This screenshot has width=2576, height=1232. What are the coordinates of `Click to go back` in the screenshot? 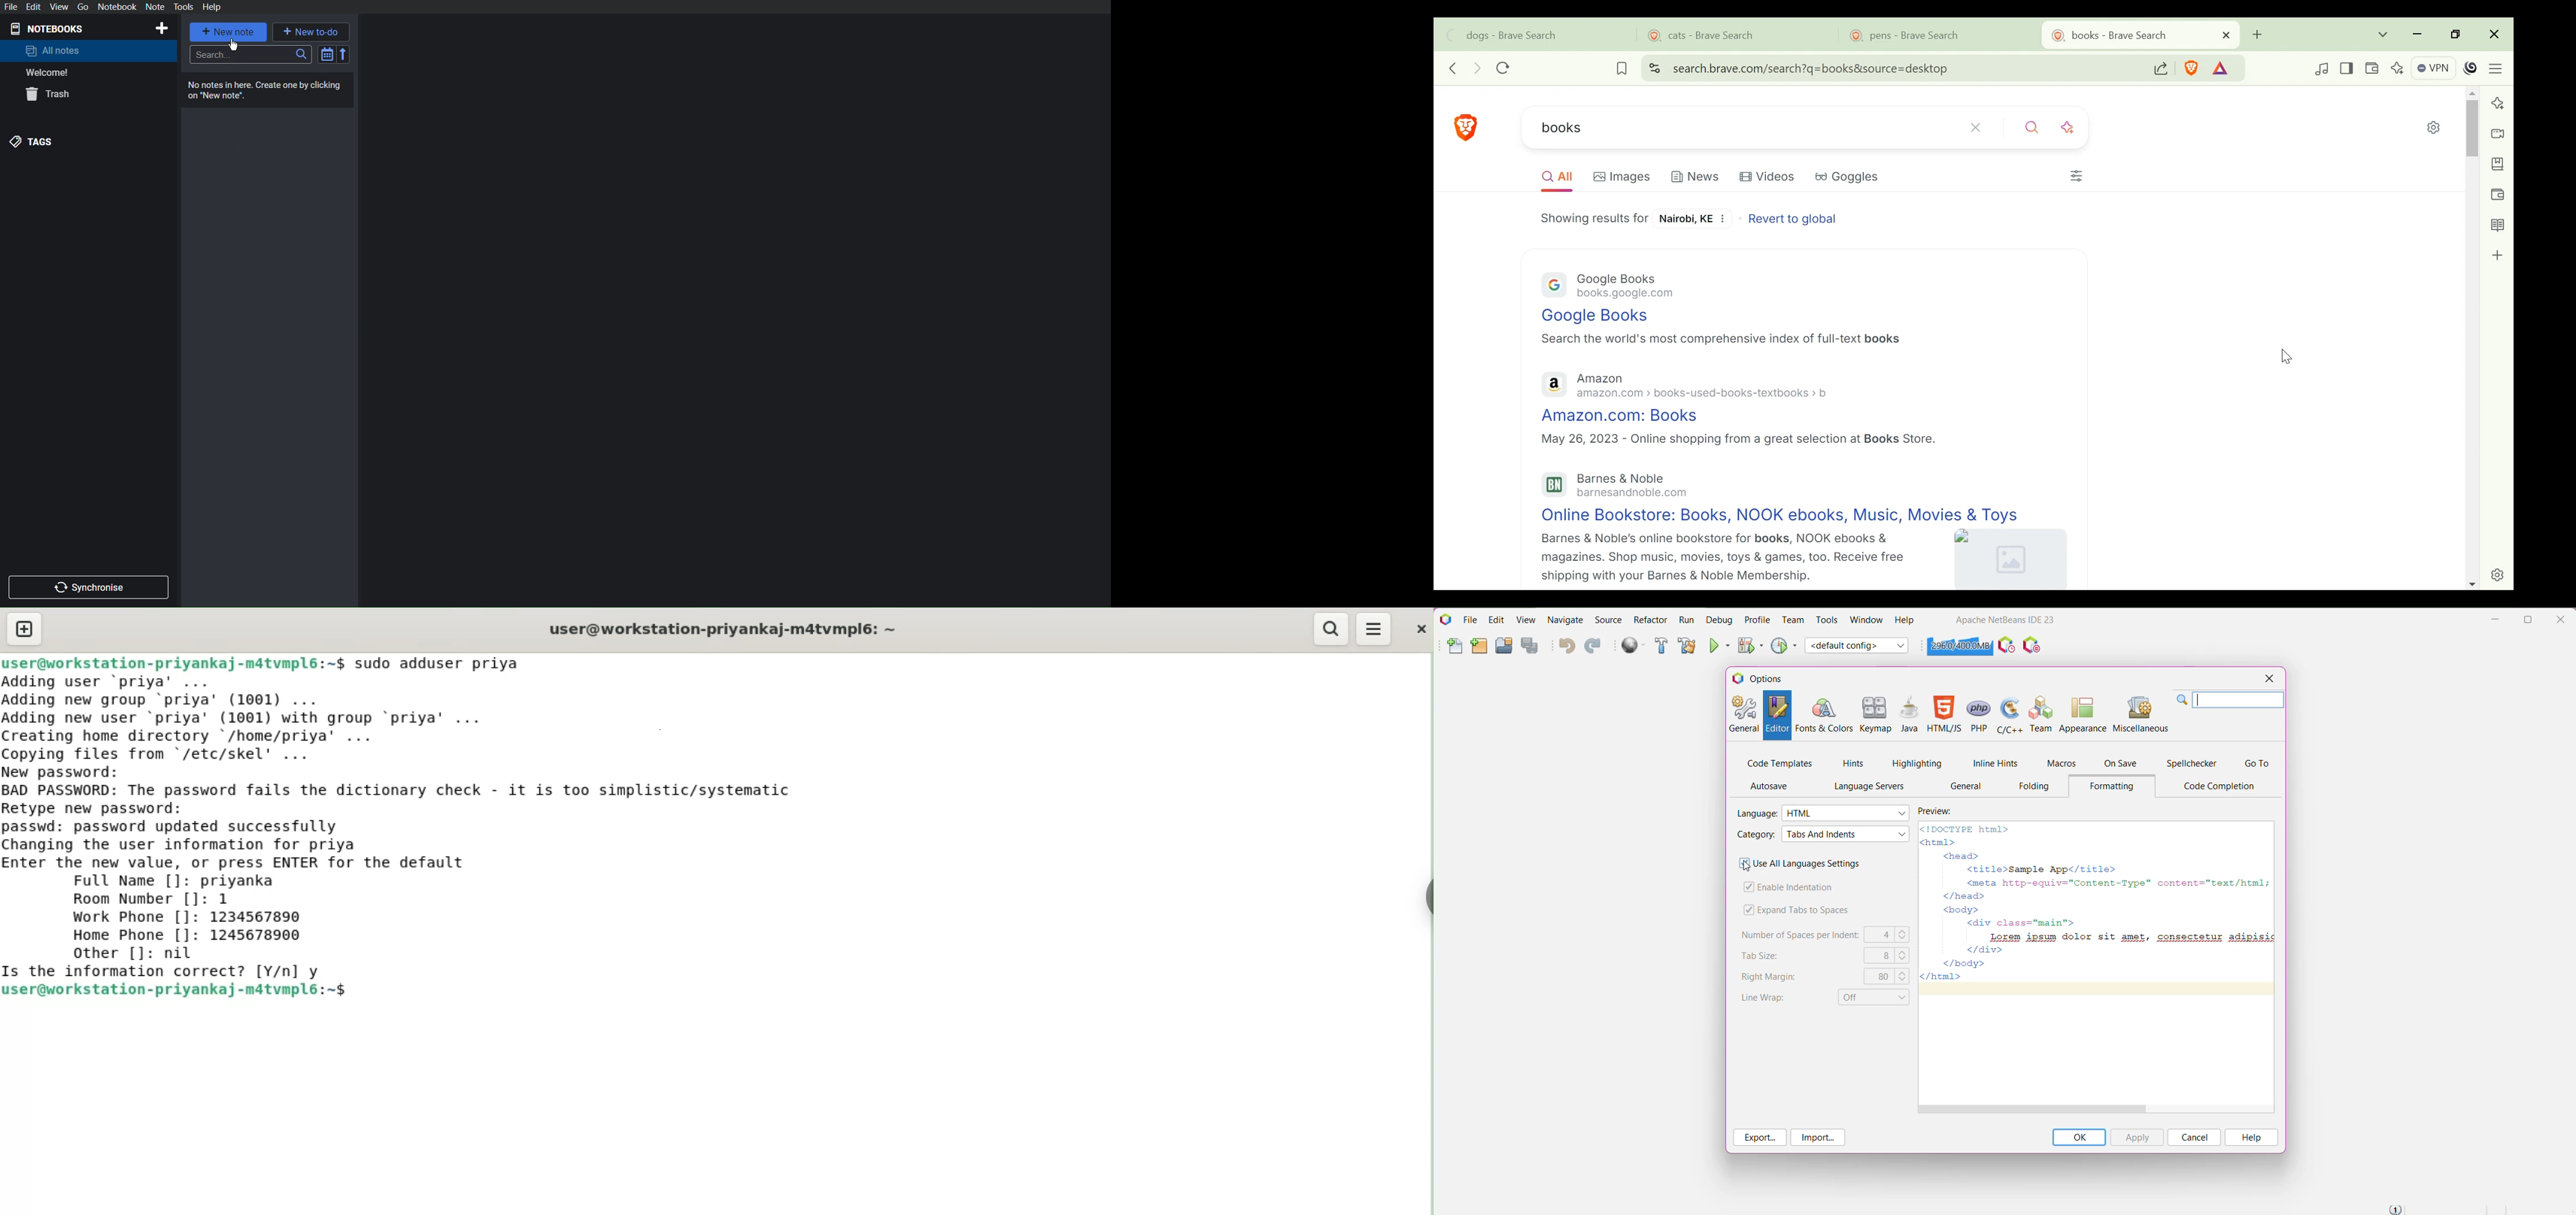 It's located at (1452, 67).